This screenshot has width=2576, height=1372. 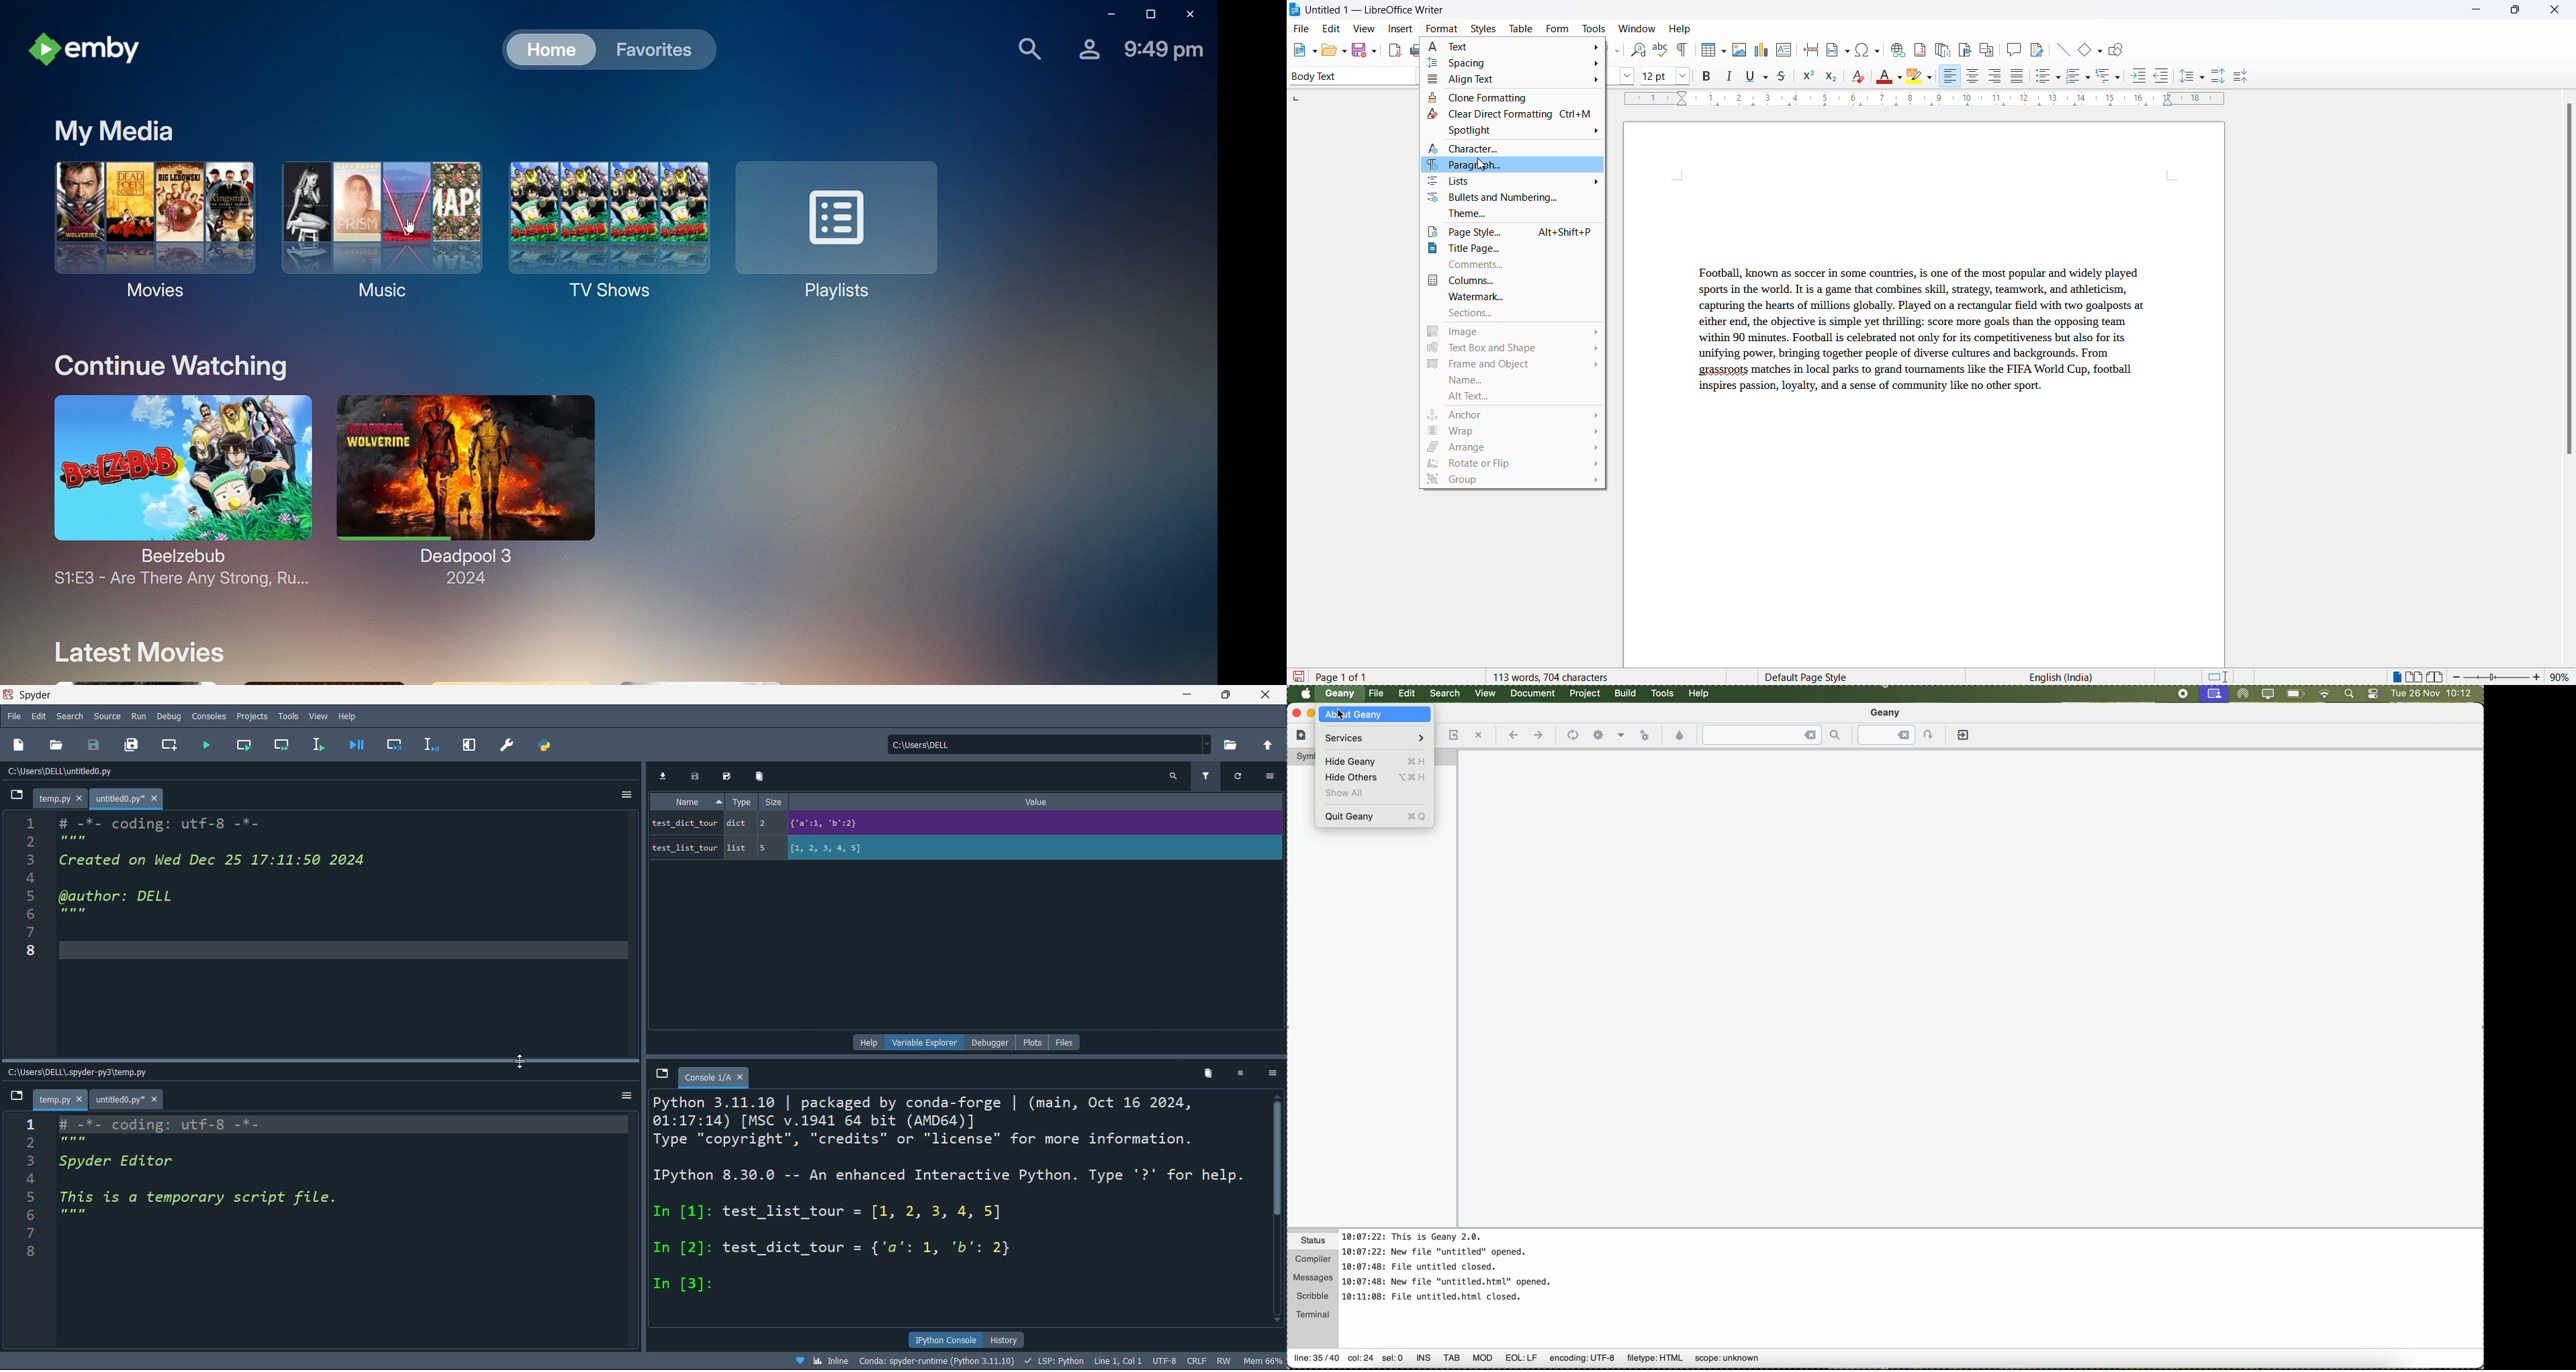 I want to click on insert bookmarks, so click(x=1964, y=48).